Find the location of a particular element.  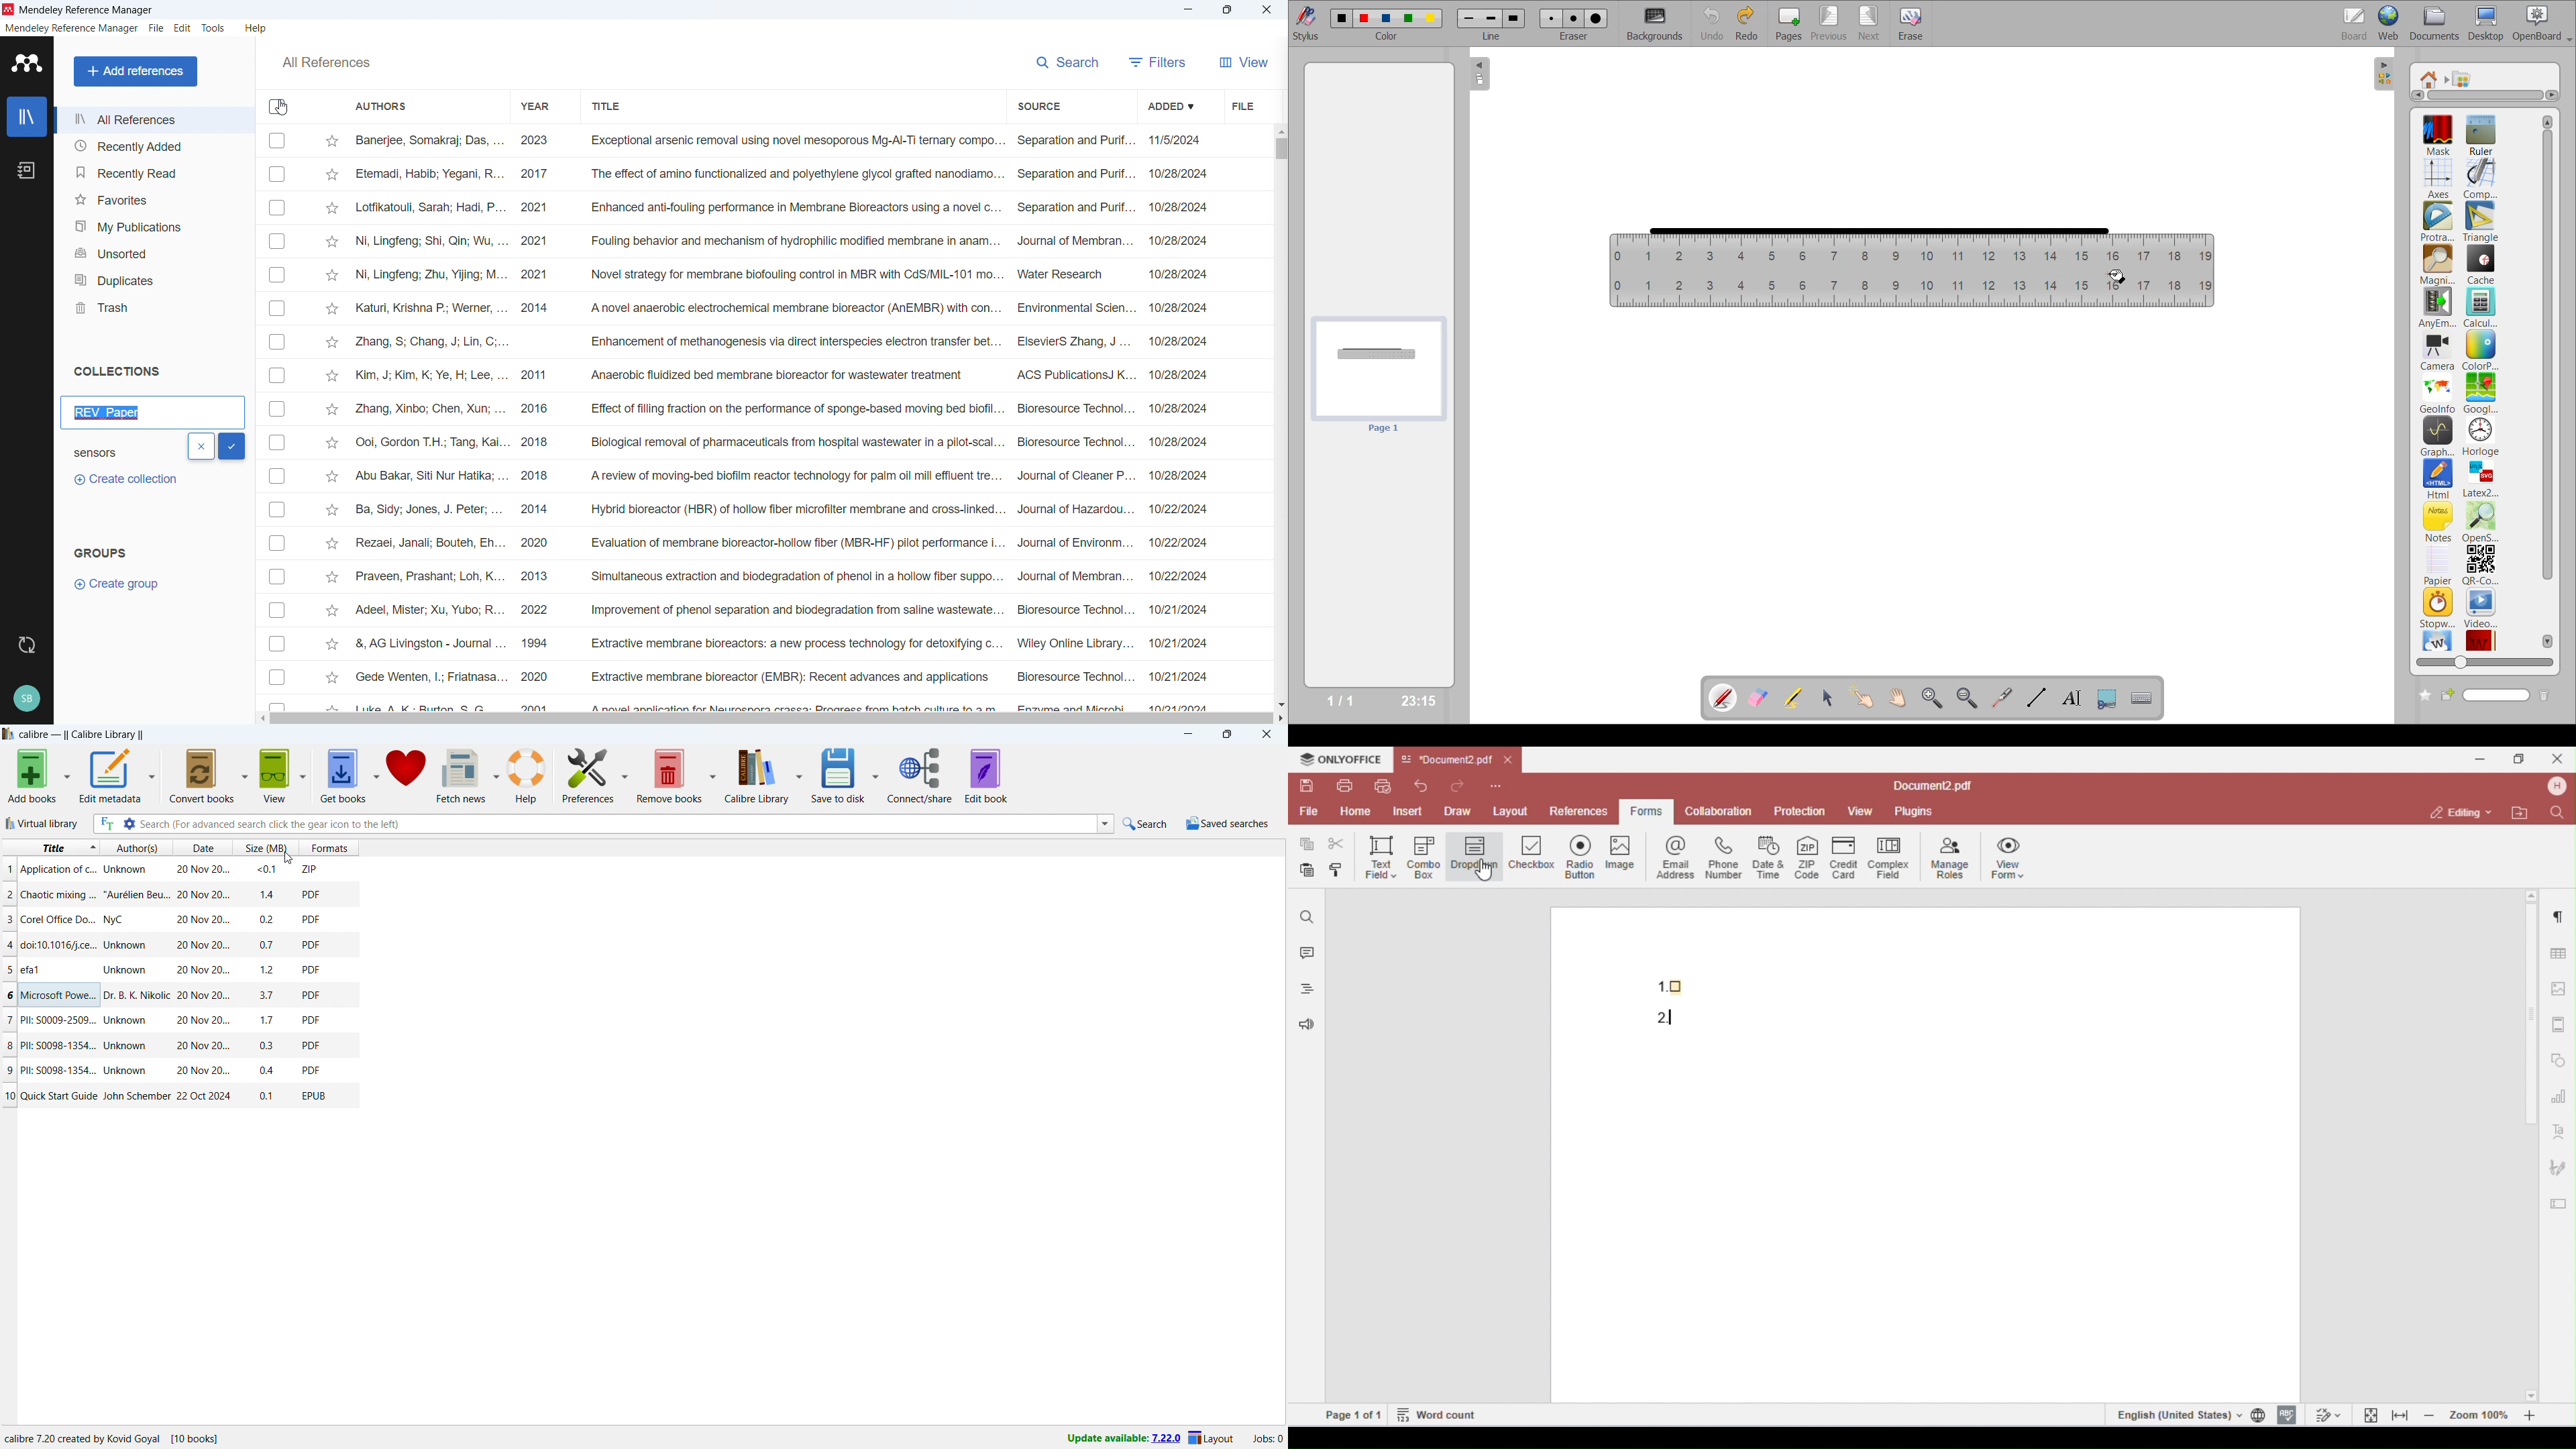

Library  is located at coordinates (26, 116).